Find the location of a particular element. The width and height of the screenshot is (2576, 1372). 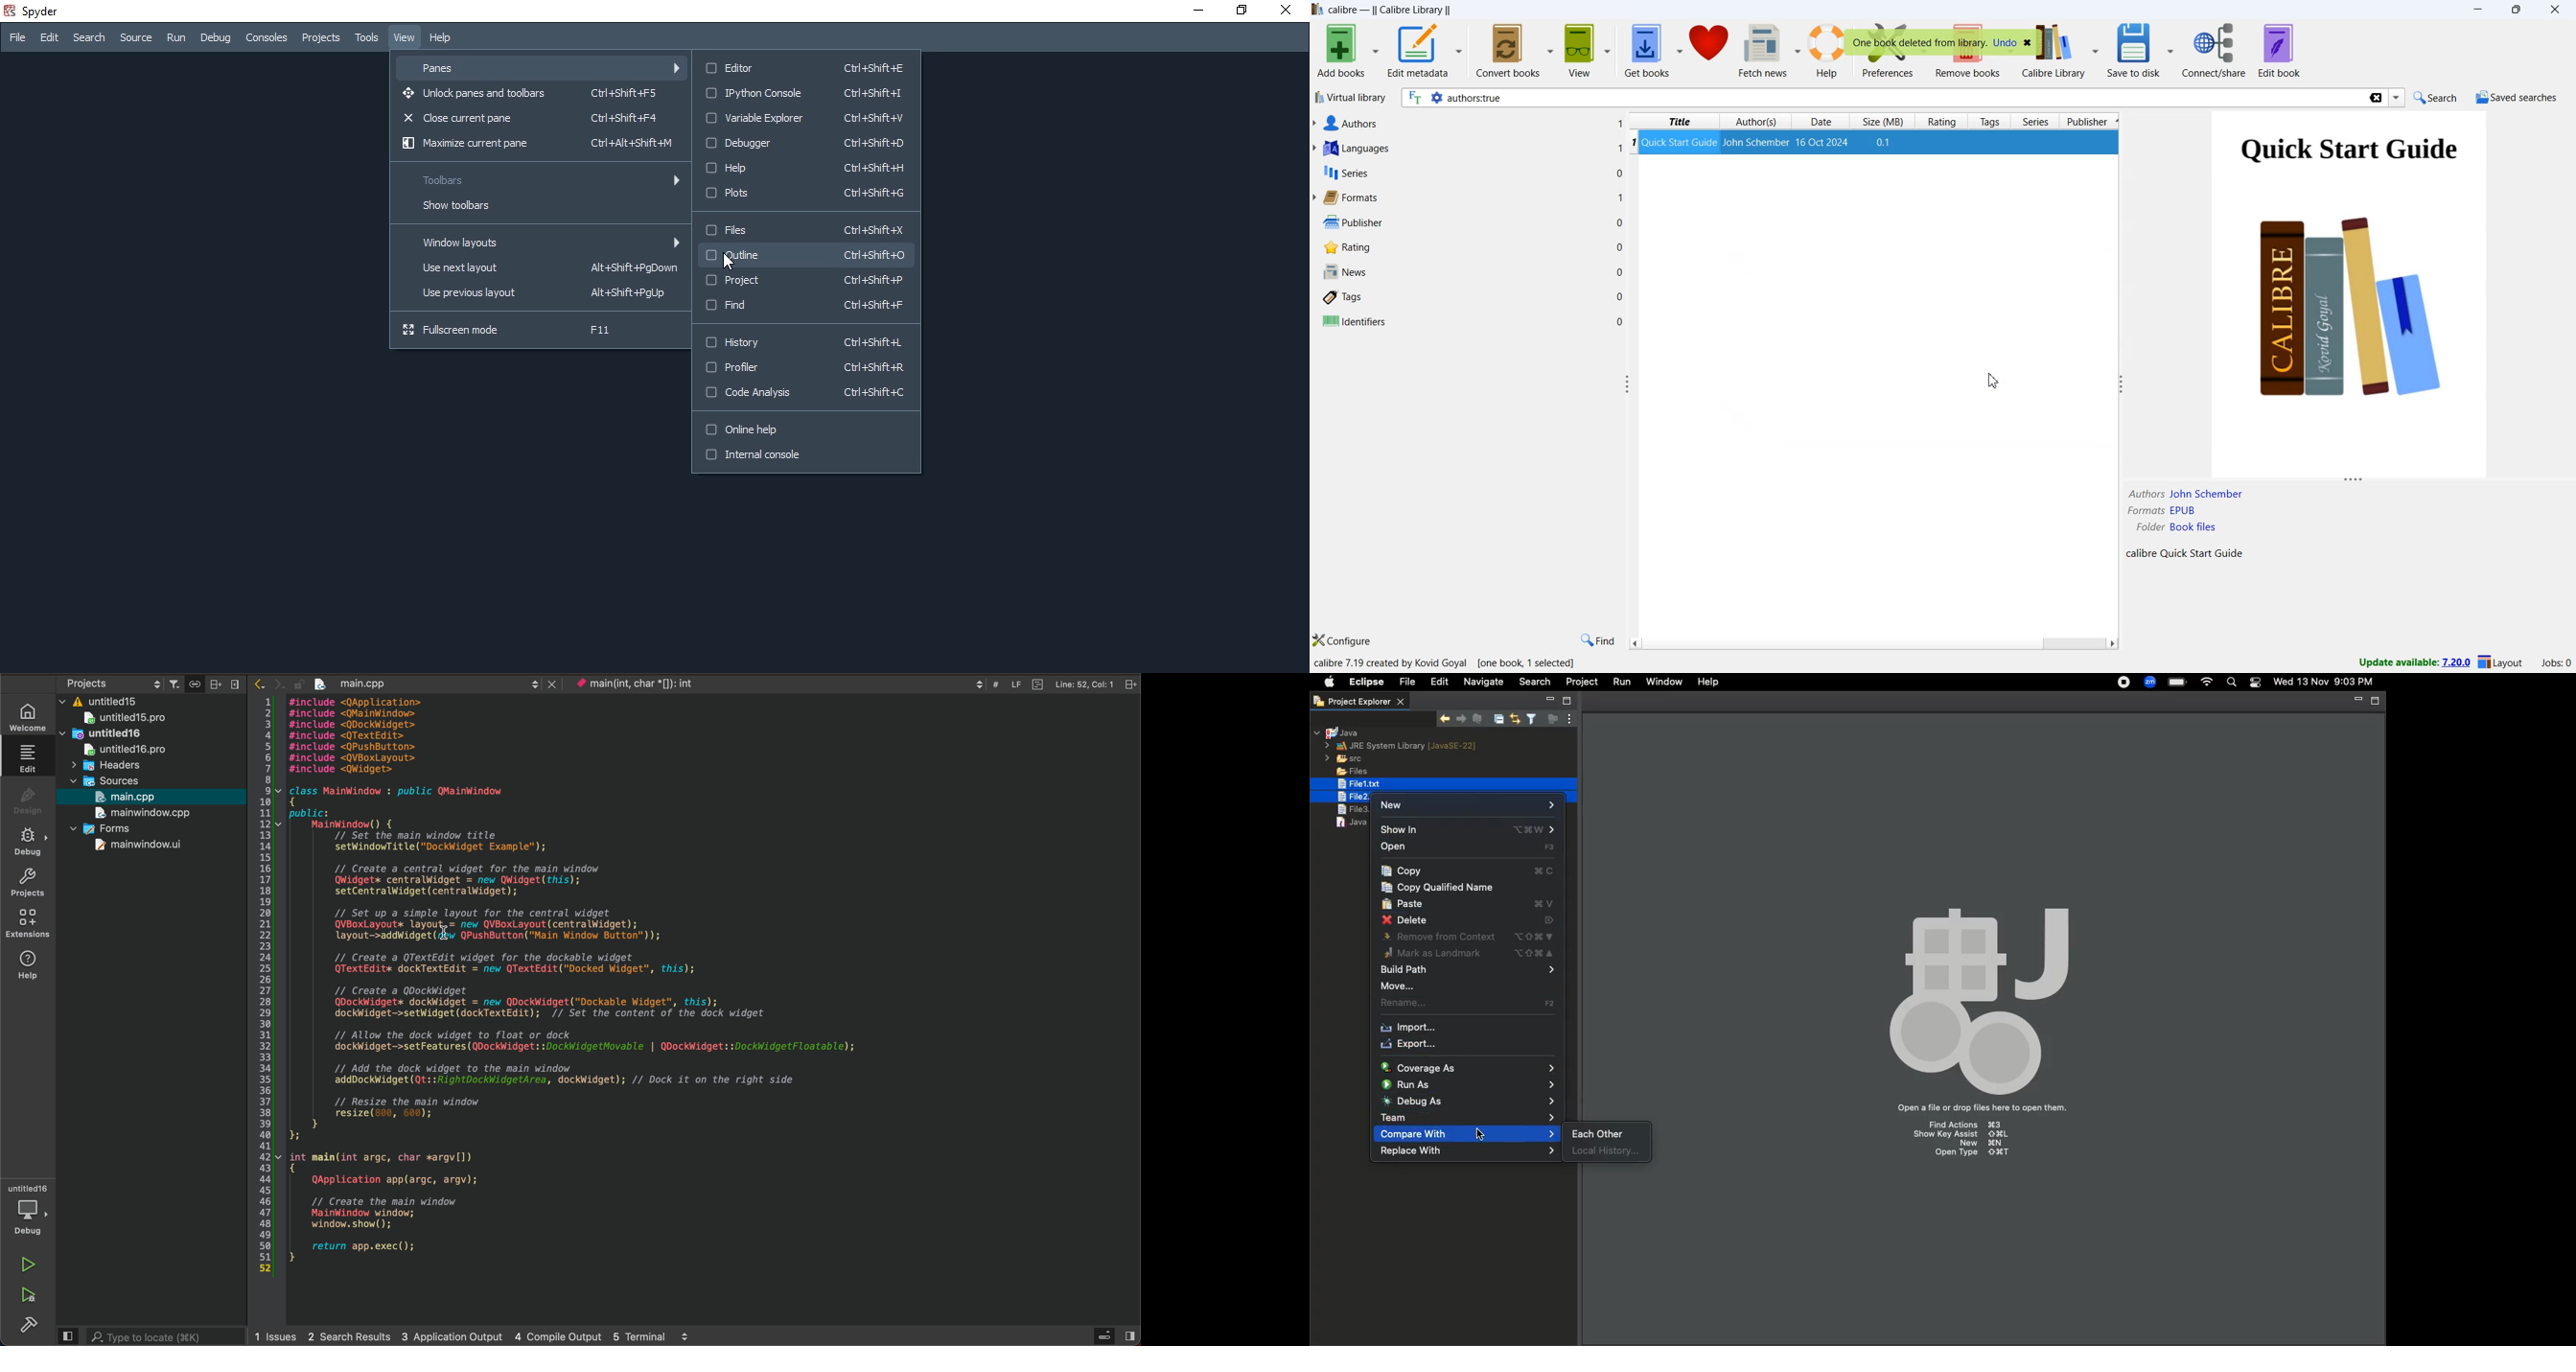

Profiler is located at coordinates (805, 371).